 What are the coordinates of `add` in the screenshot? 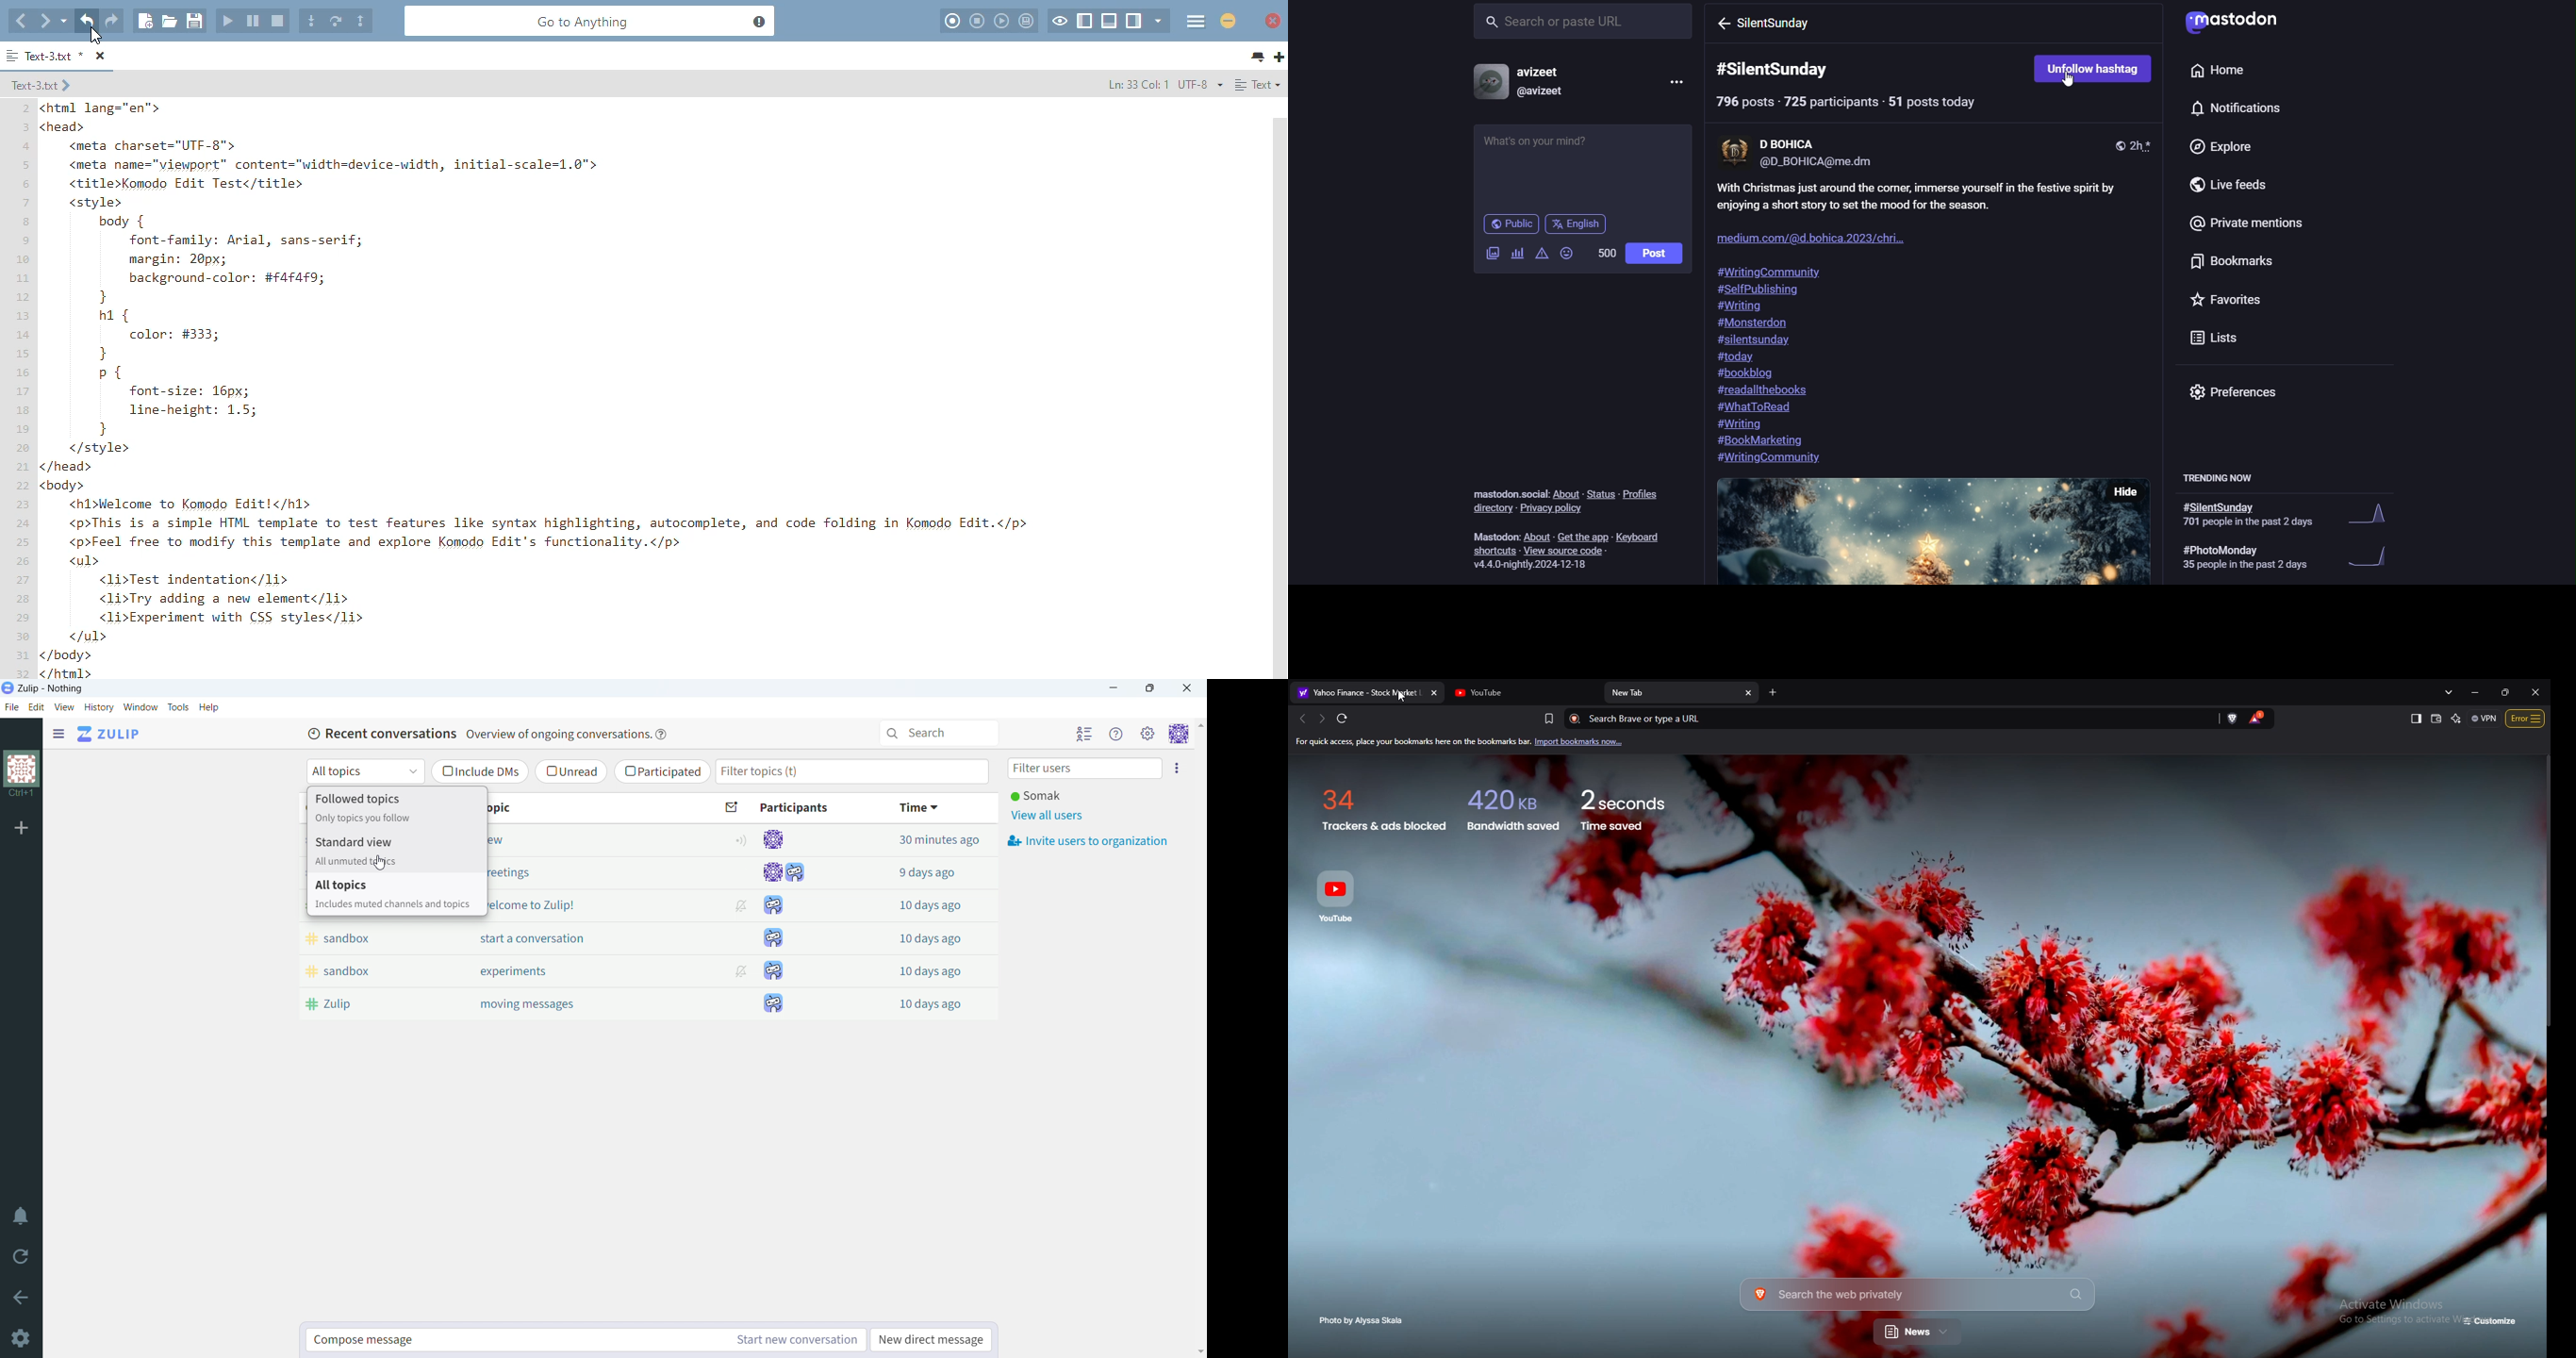 It's located at (21, 827).